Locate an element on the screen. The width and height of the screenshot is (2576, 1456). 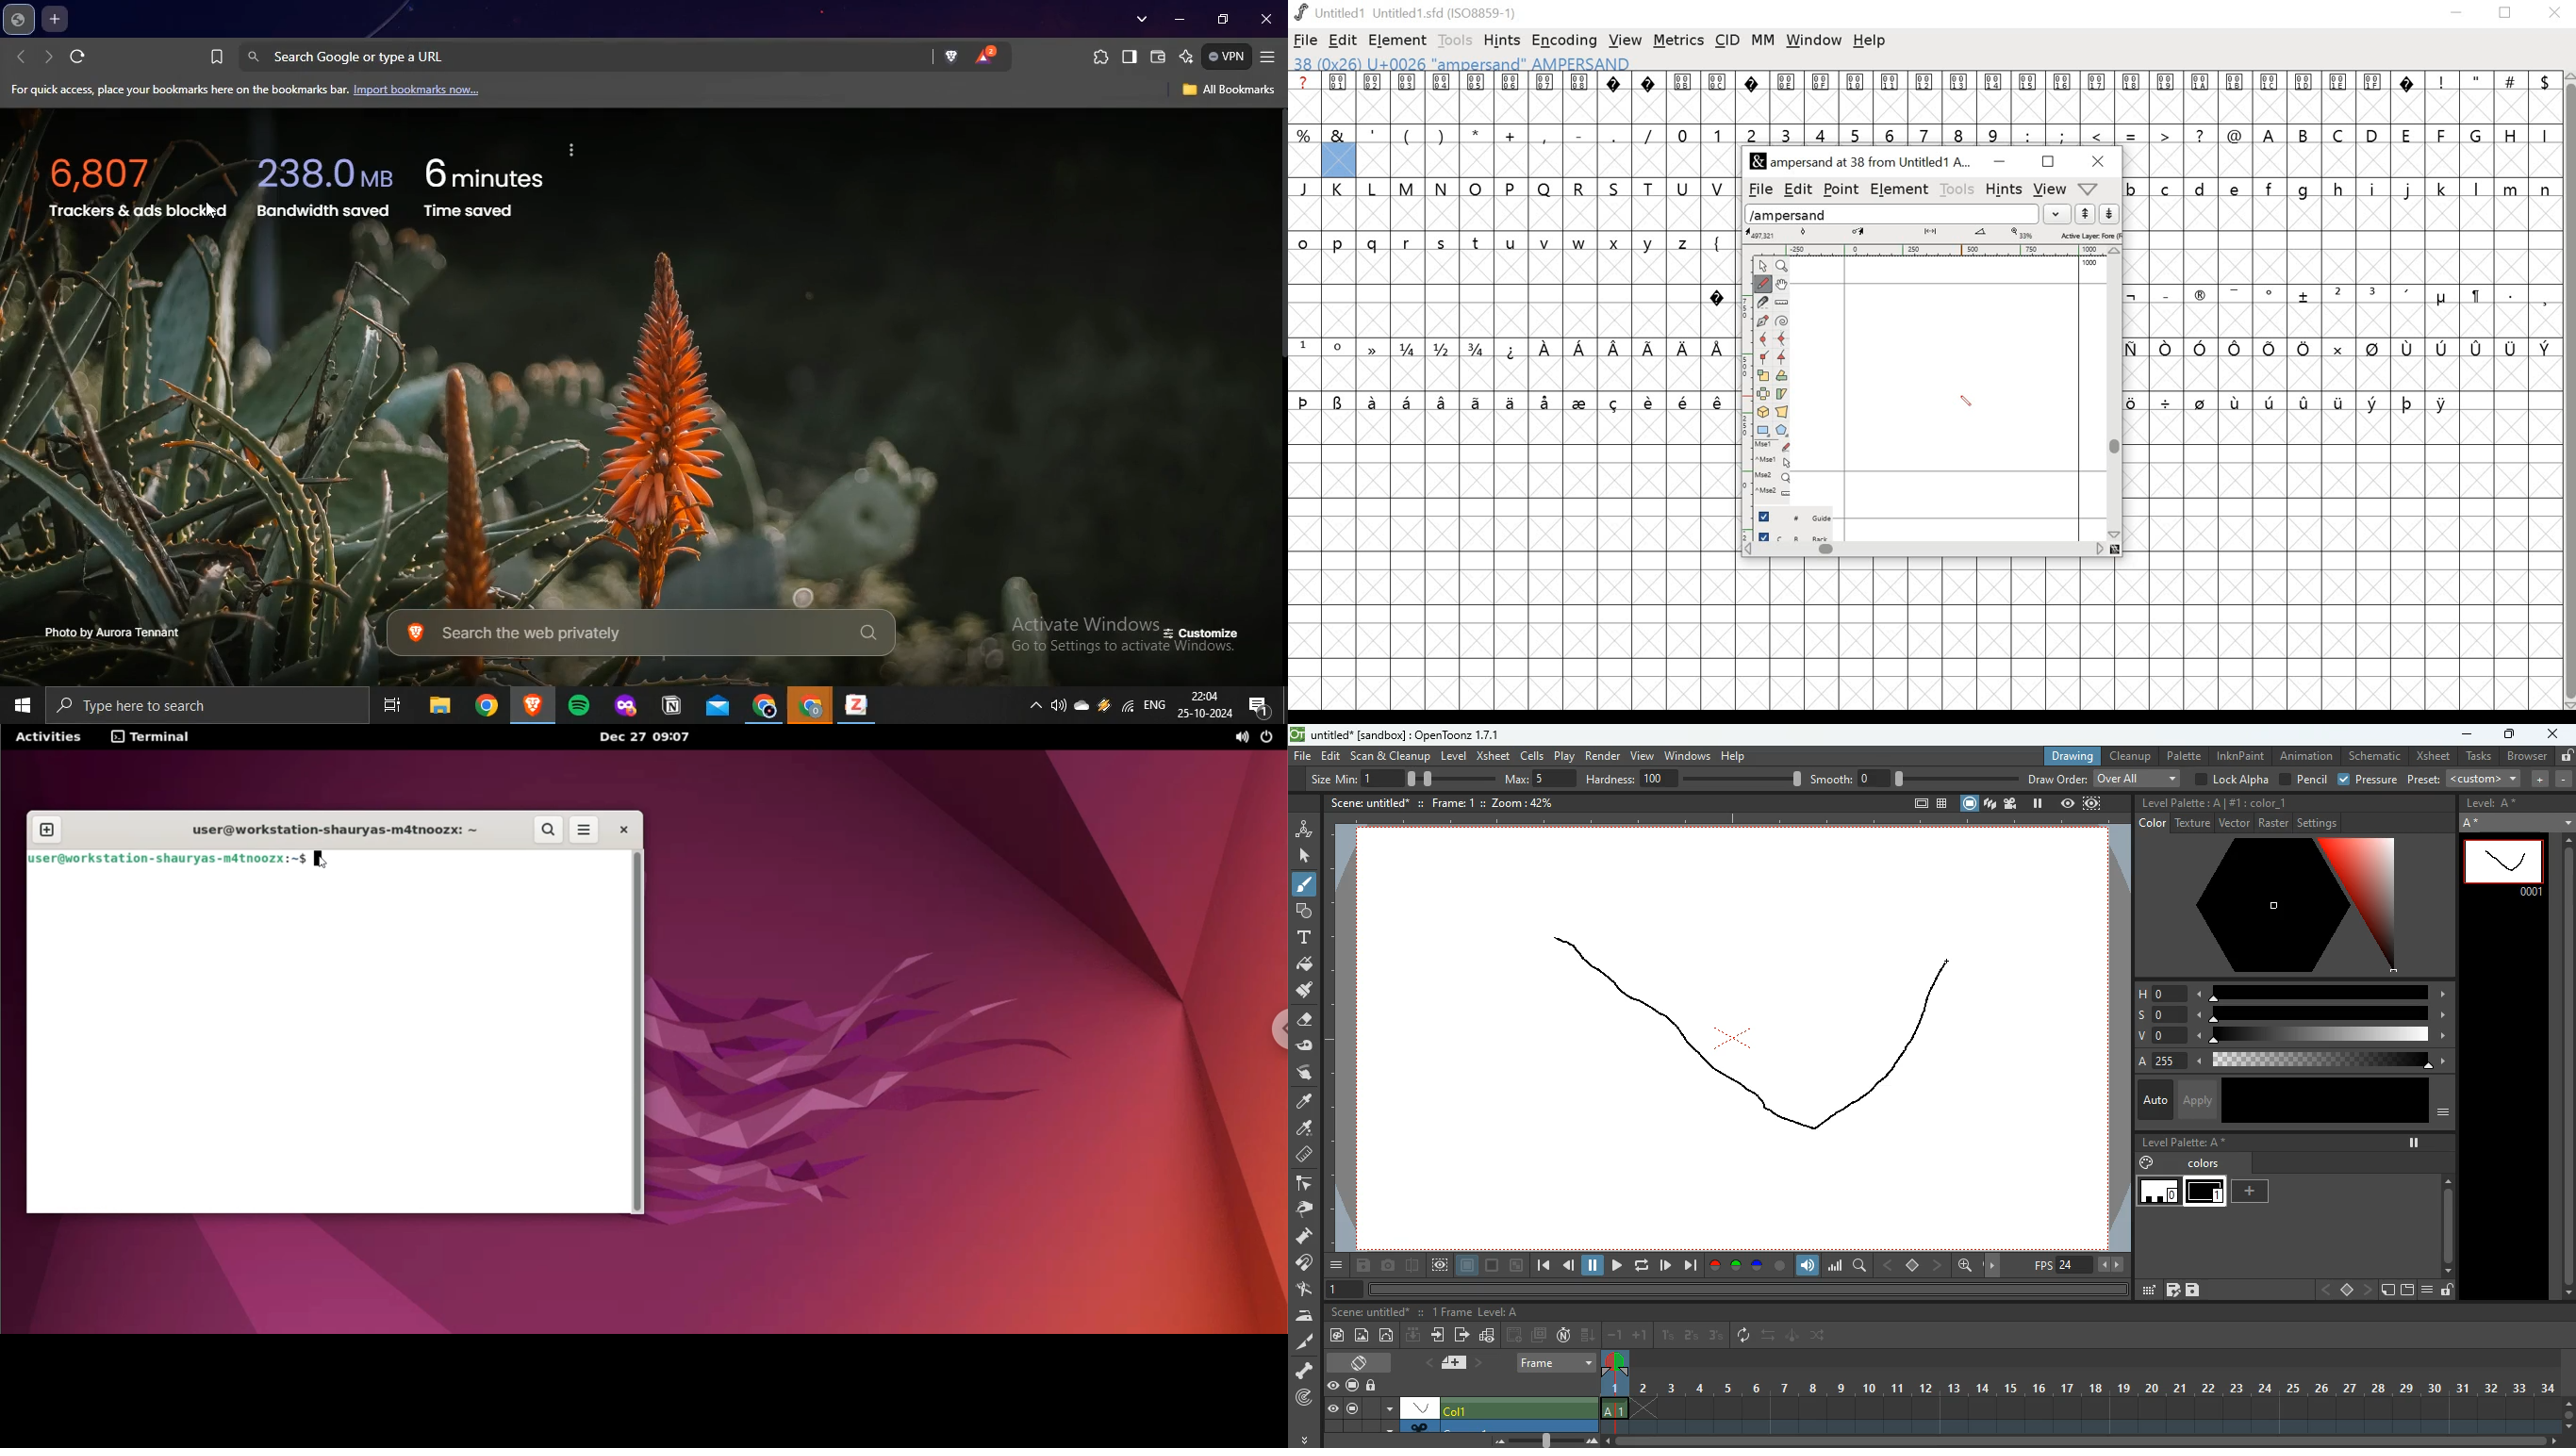
Symbol is located at coordinates (2271, 294).